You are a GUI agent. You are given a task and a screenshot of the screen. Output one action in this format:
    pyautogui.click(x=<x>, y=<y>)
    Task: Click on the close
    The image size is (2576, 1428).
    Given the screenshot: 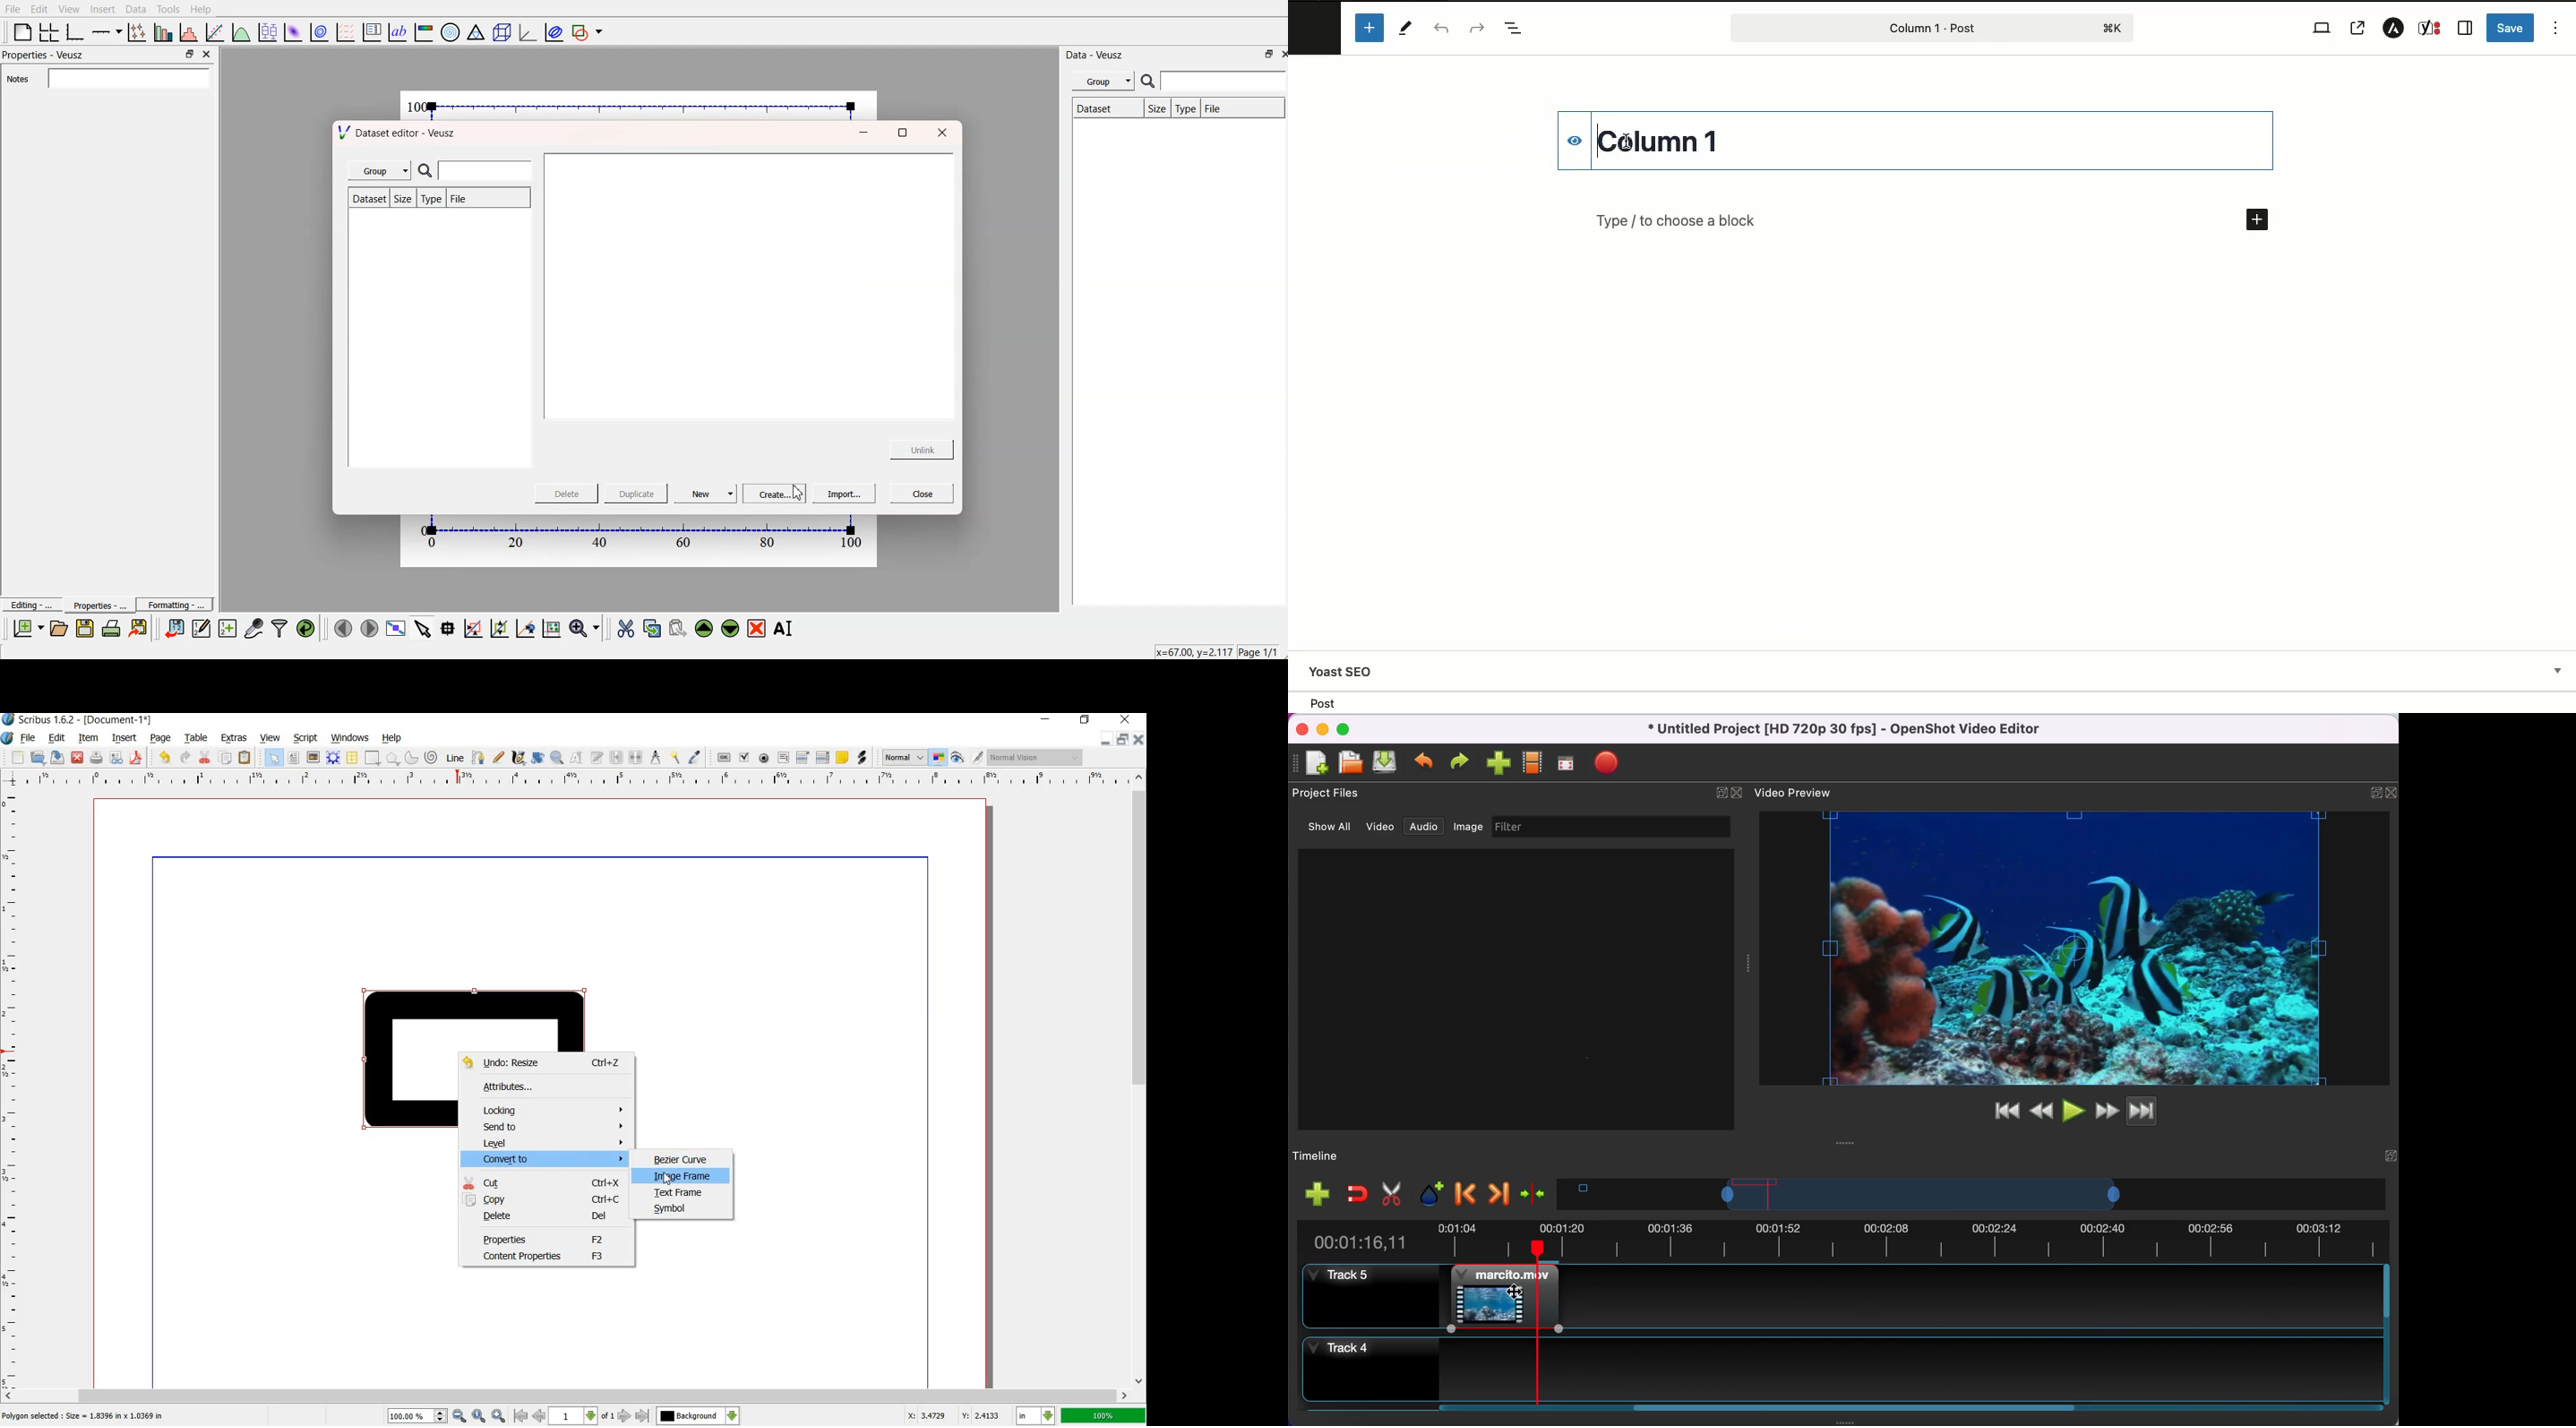 What is the action you would take?
    pyautogui.click(x=78, y=757)
    